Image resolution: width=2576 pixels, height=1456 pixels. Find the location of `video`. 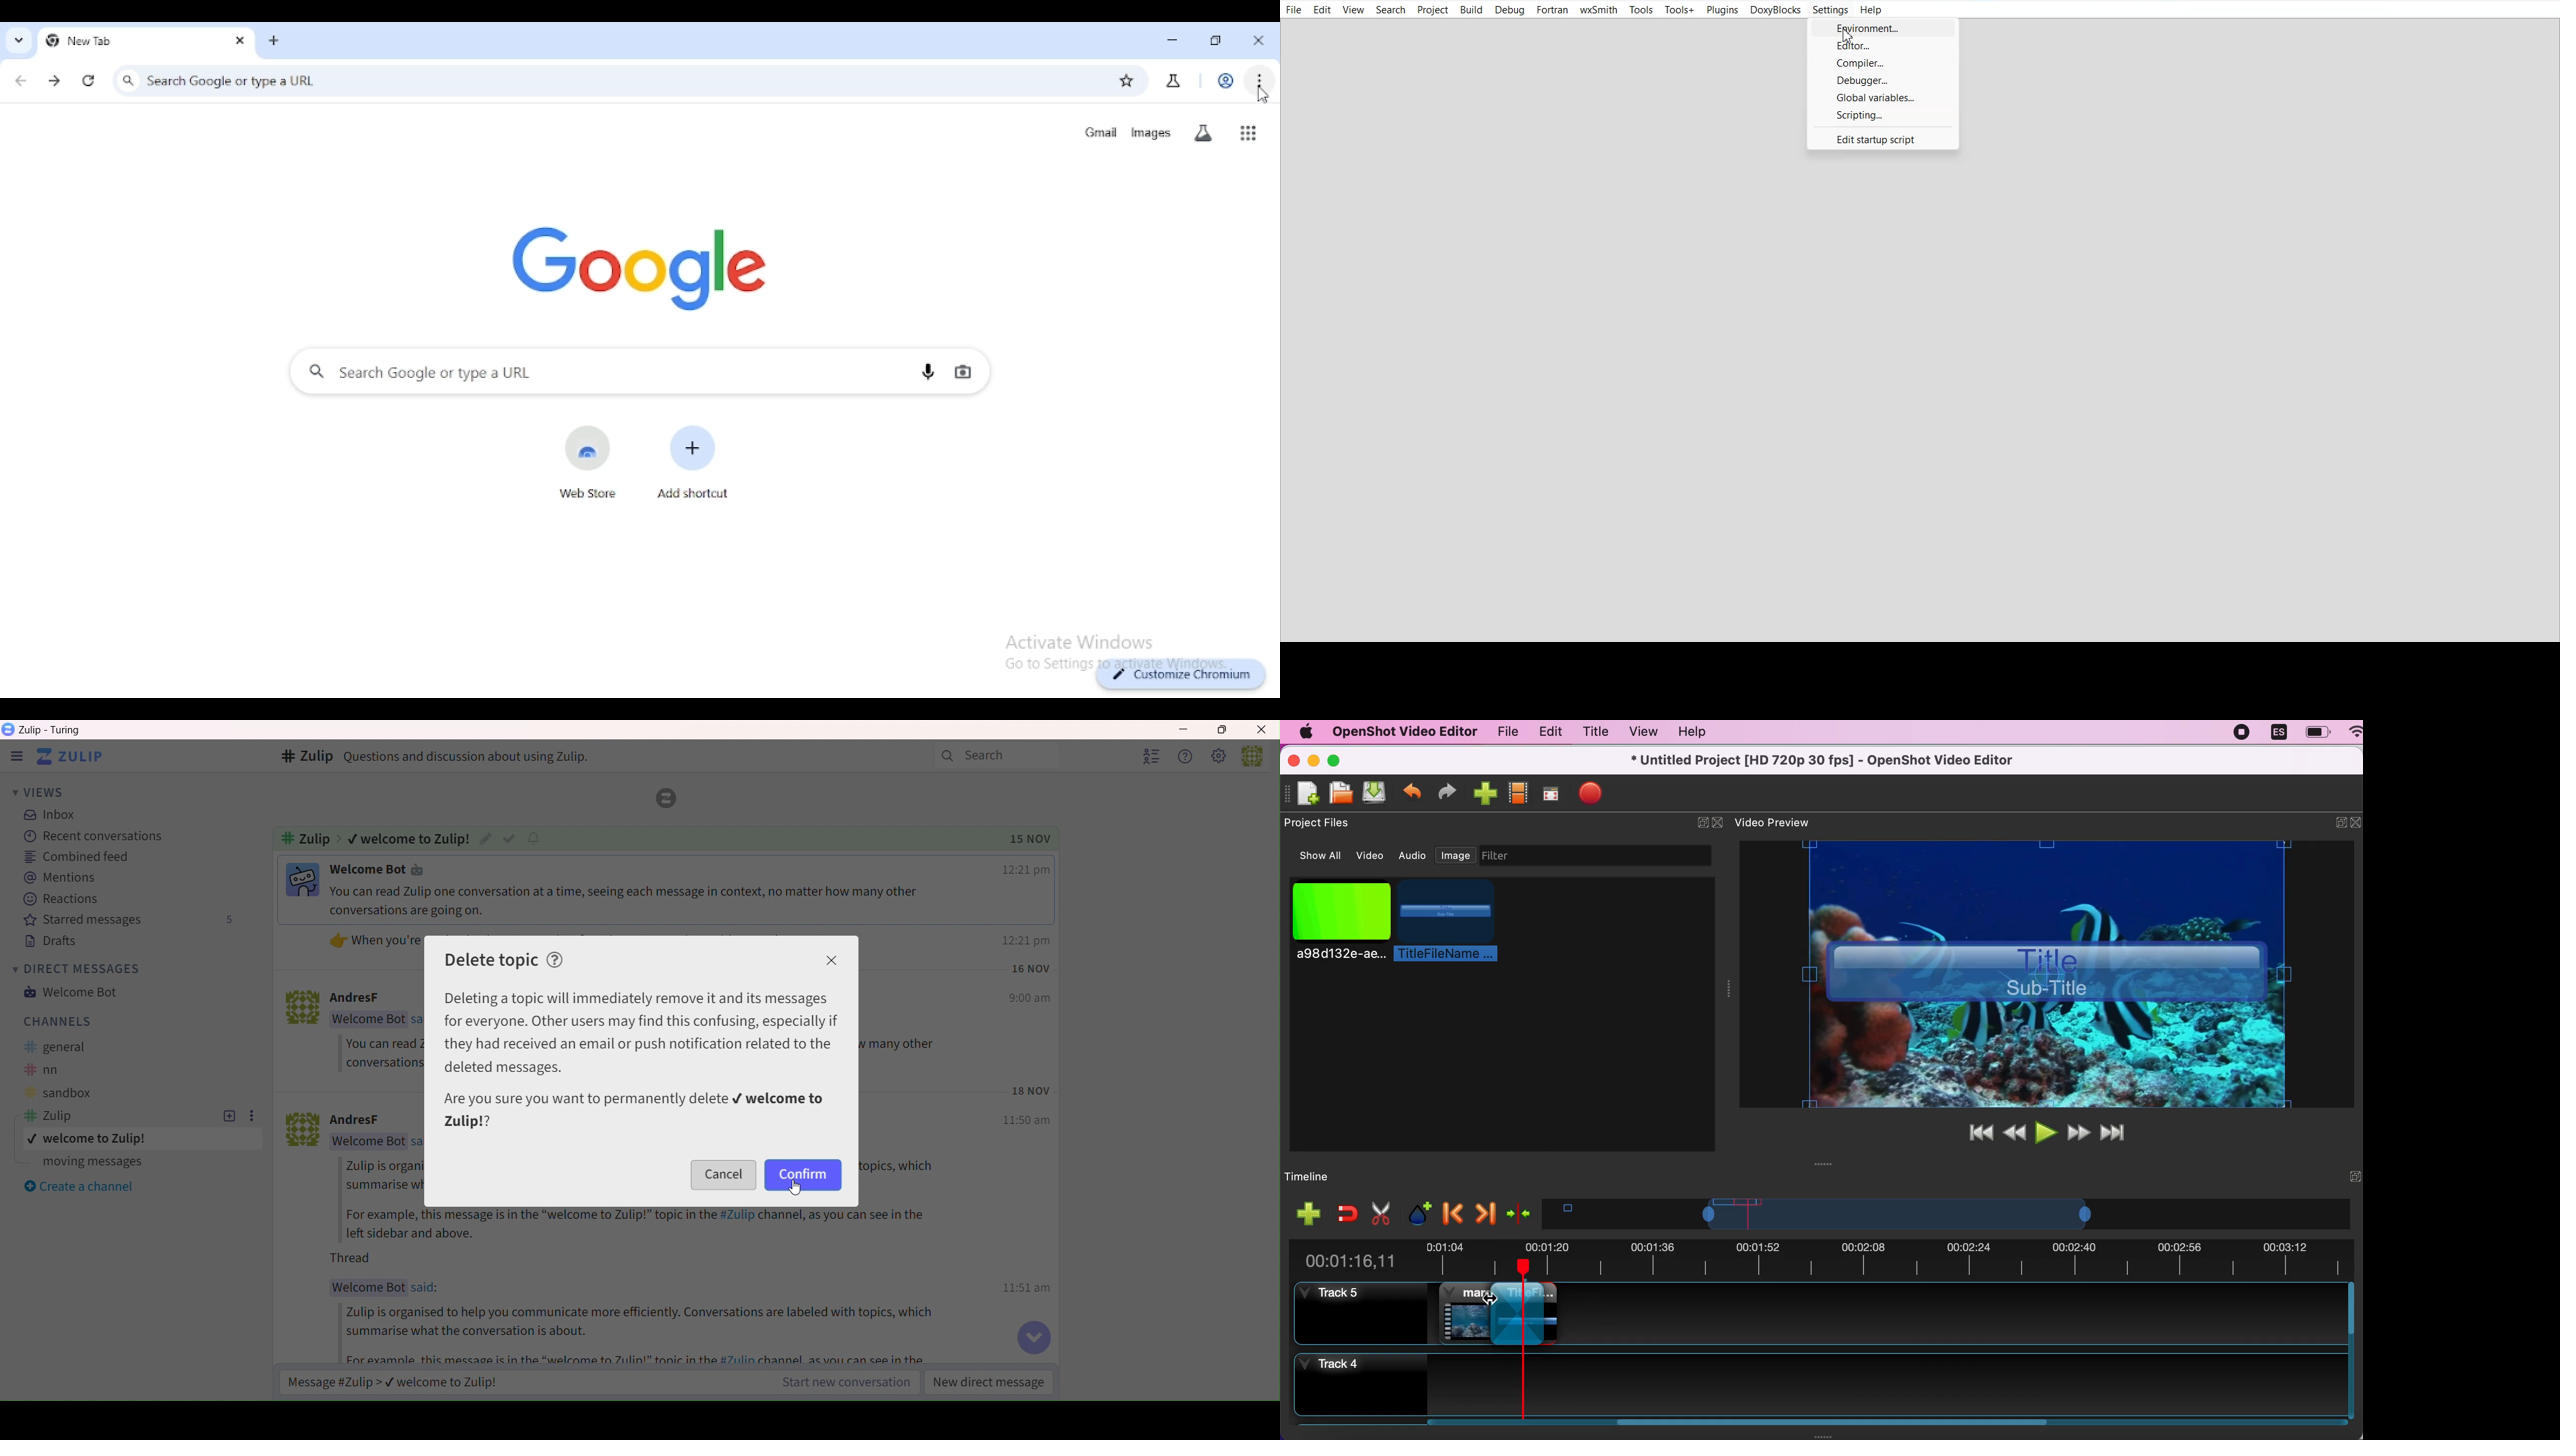

video is located at coordinates (1371, 854).